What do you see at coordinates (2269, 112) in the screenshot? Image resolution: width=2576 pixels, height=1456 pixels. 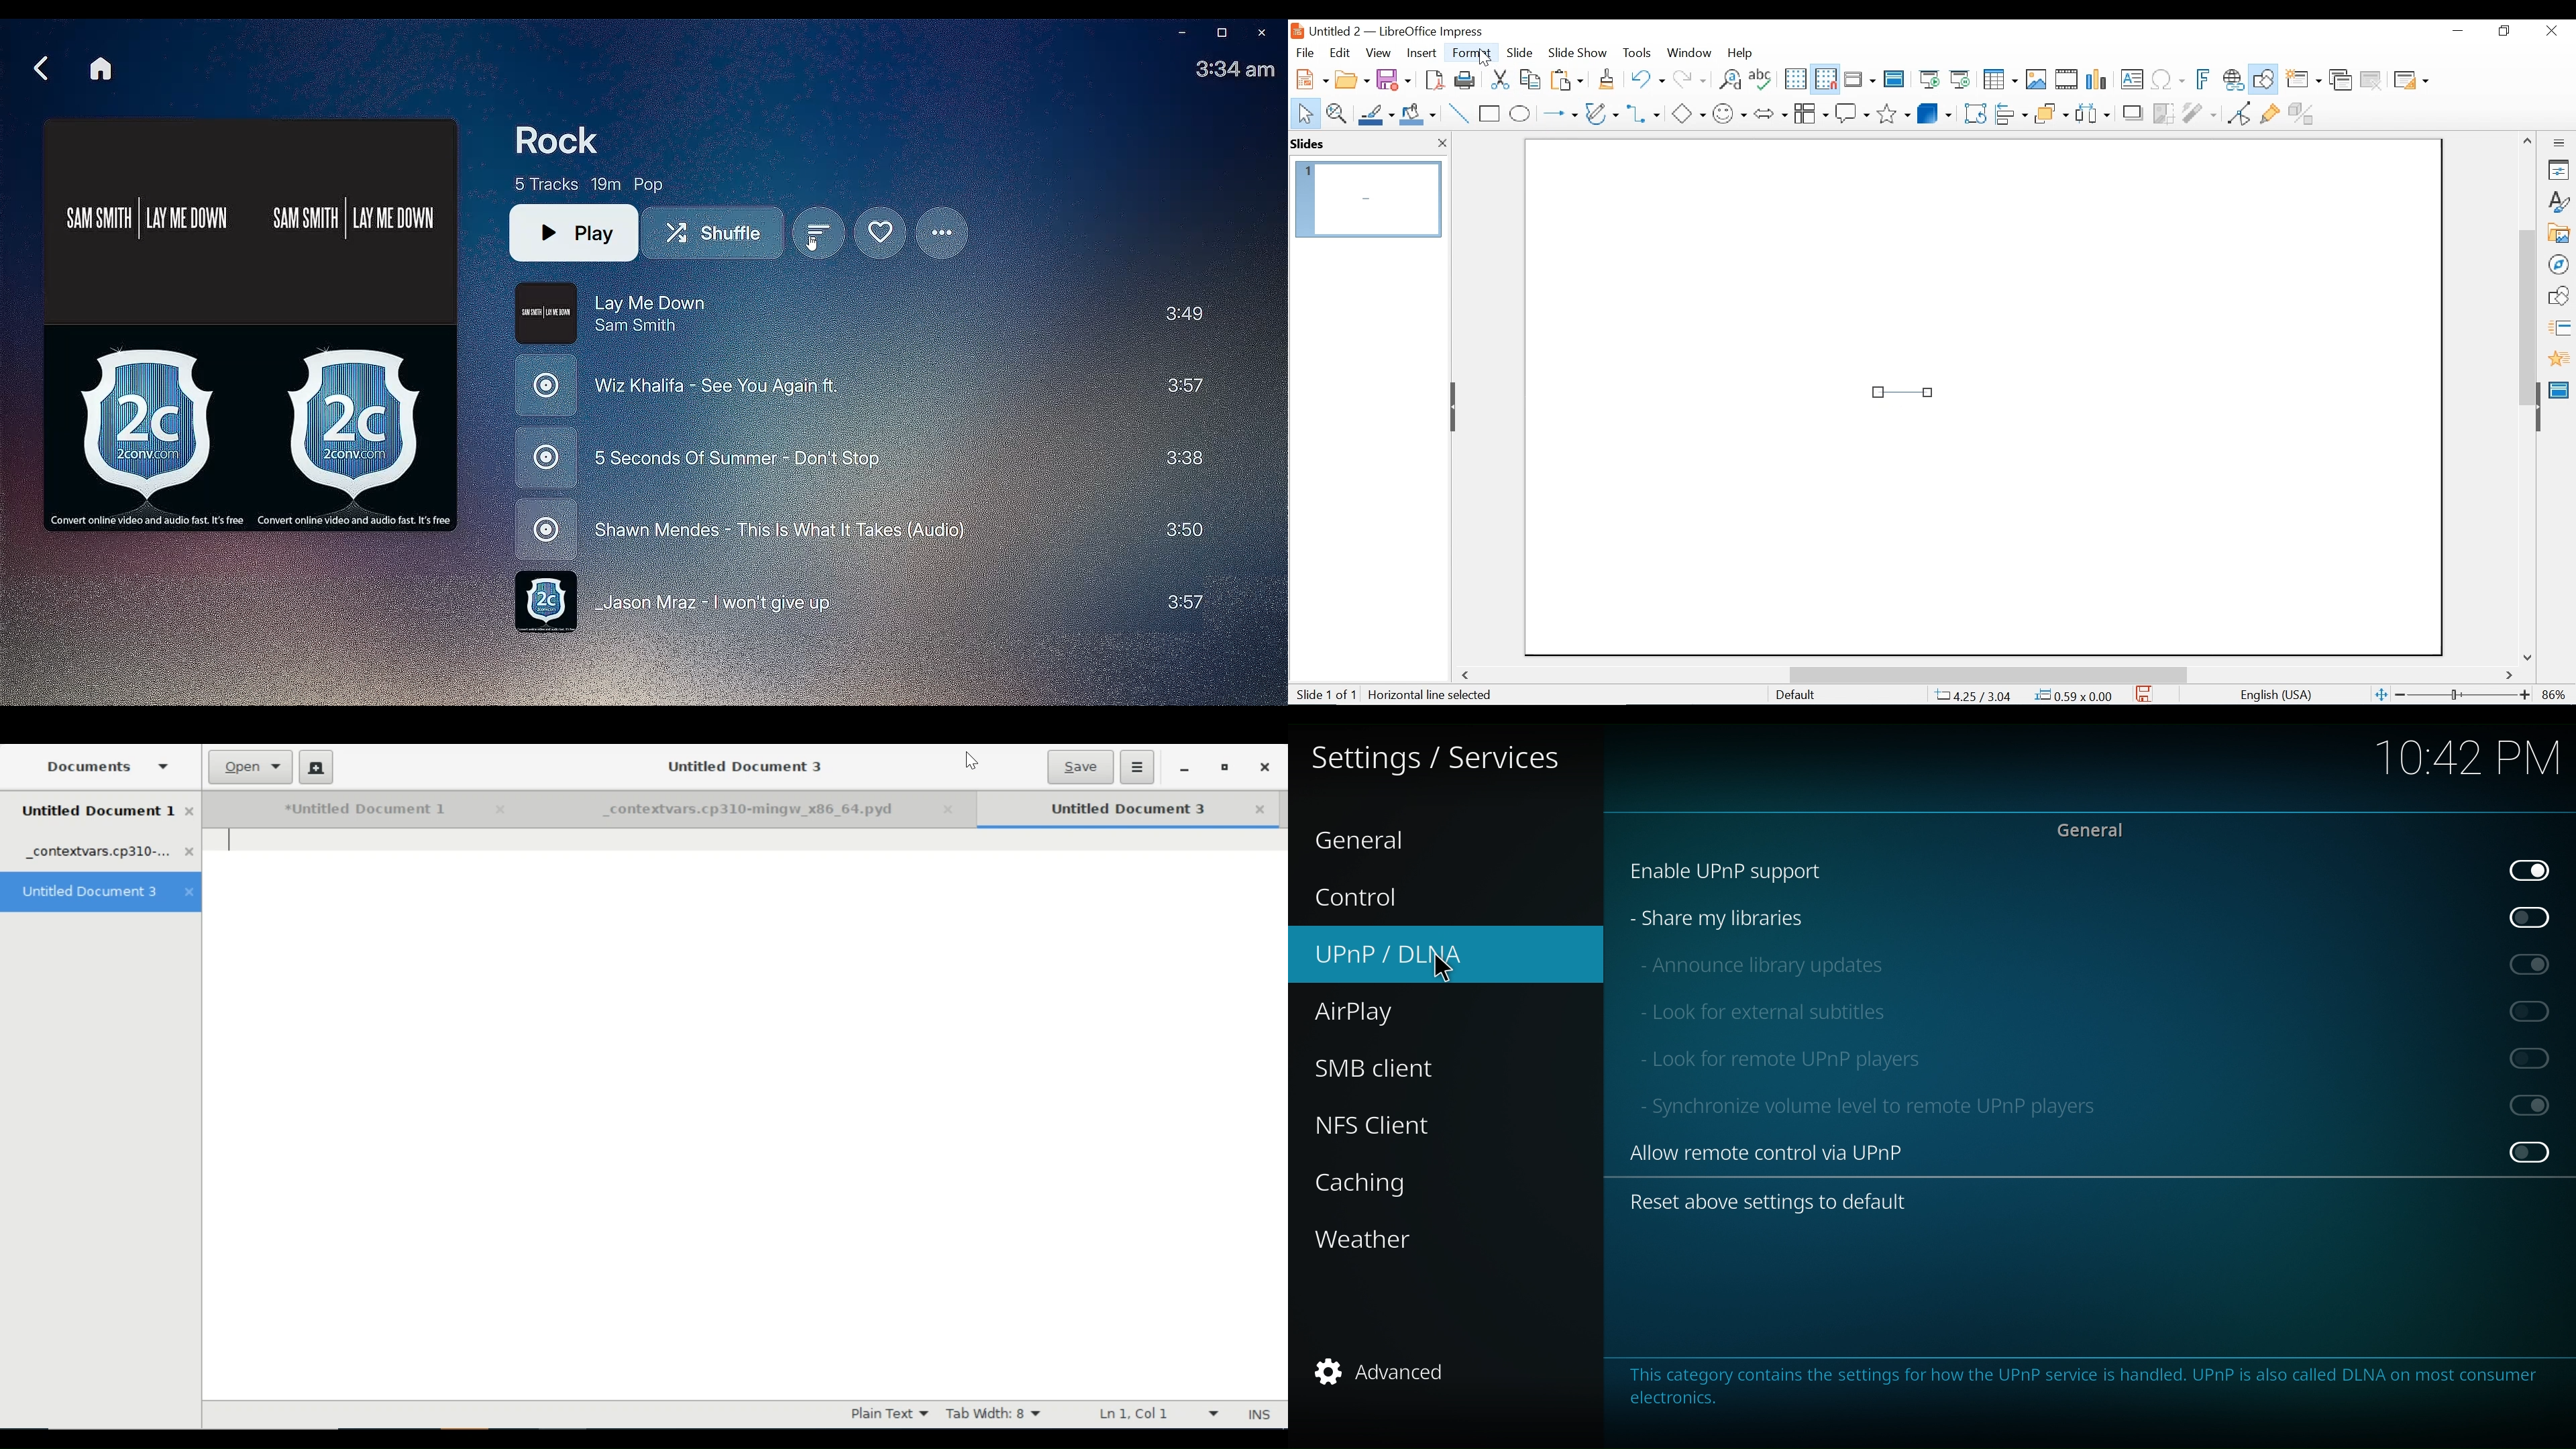 I see `Show Gluepoint Functions` at bounding box center [2269, 112].